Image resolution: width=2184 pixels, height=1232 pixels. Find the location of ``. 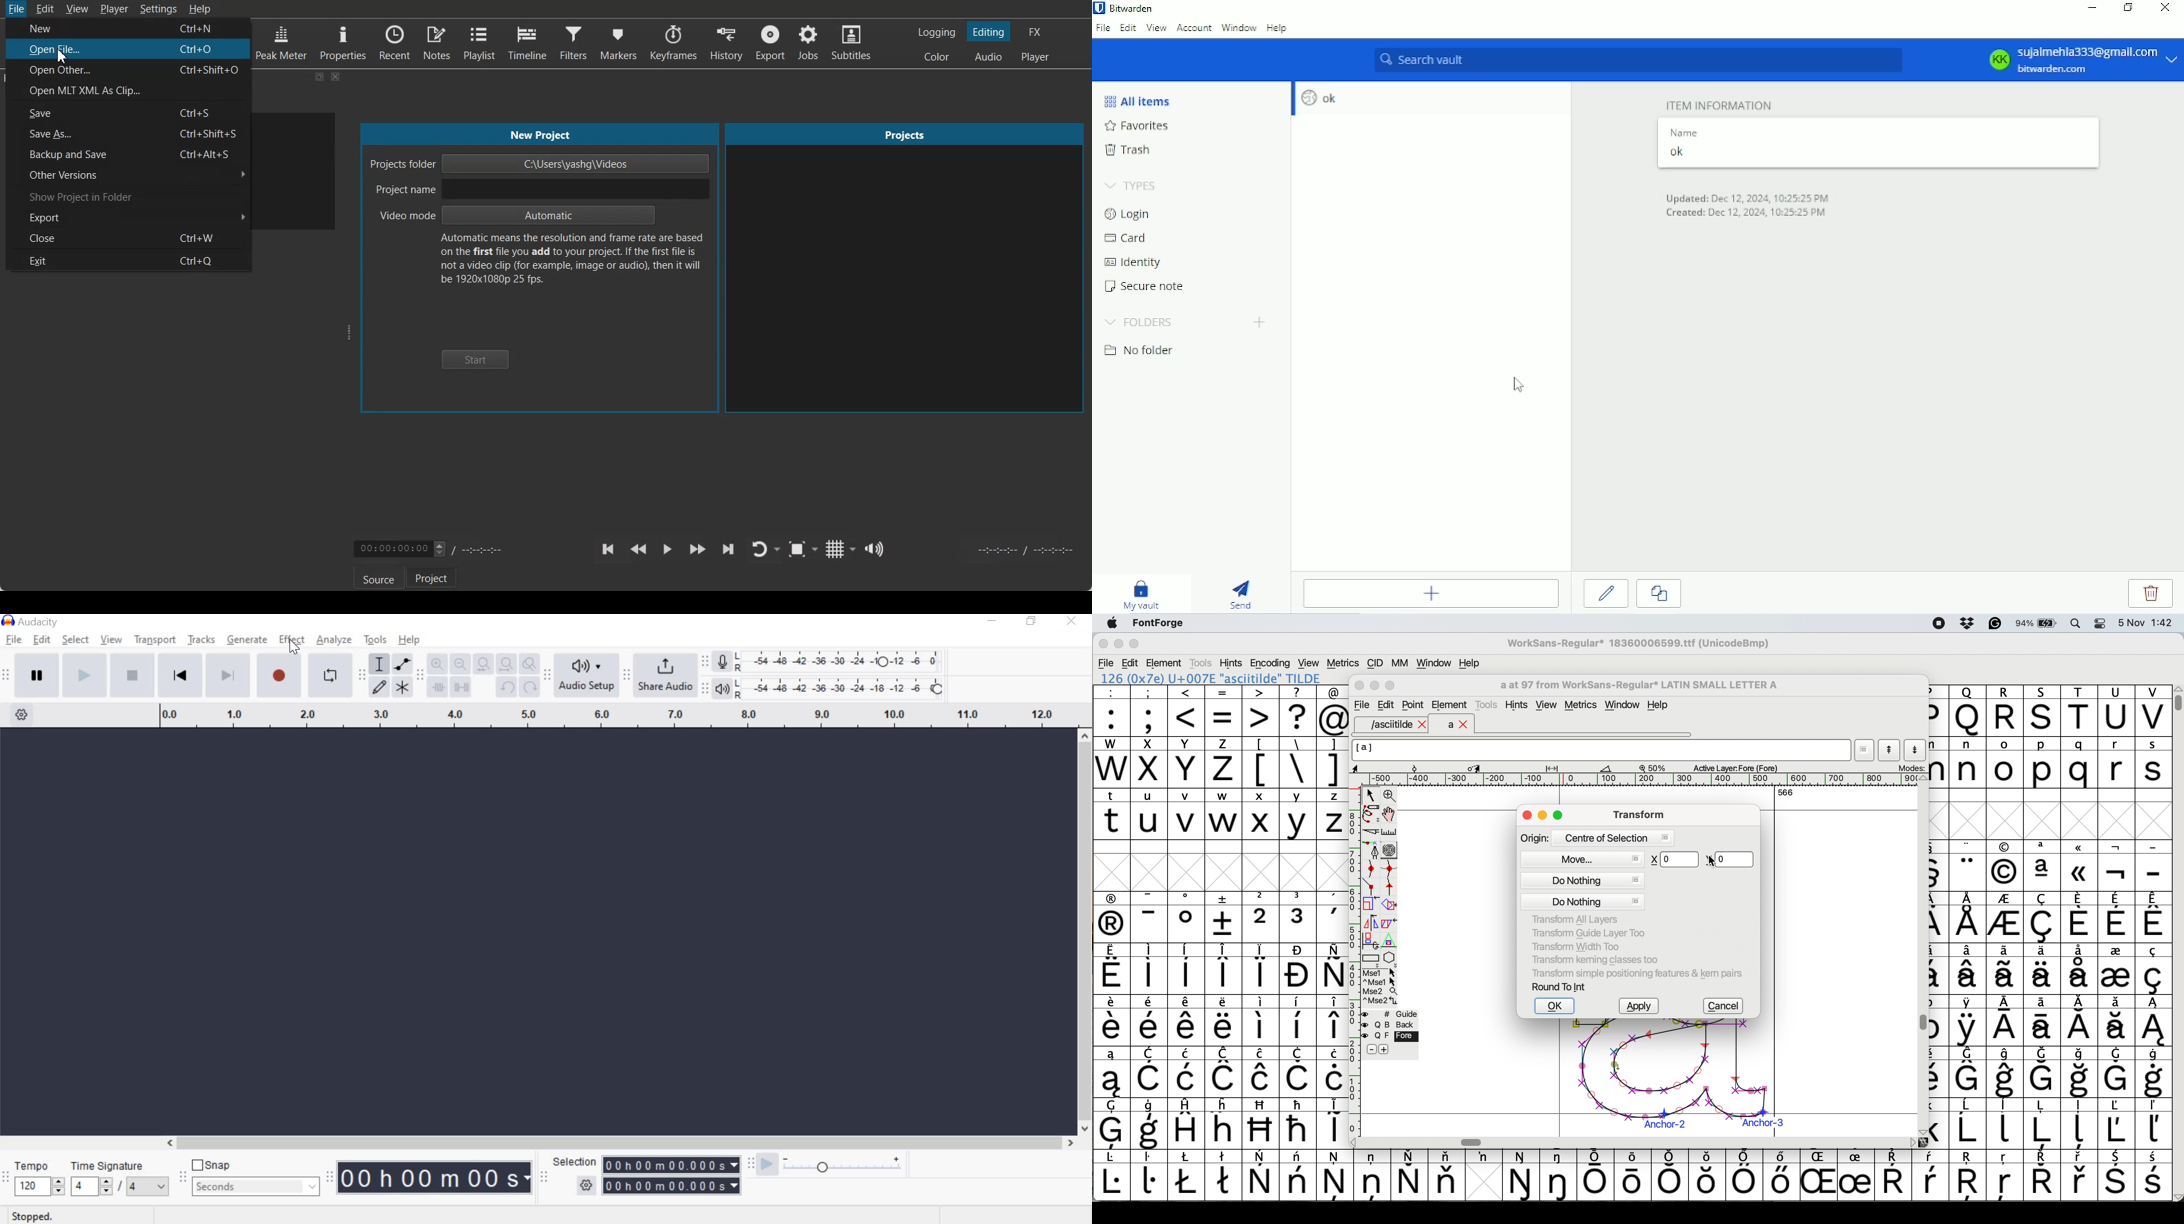

 is located at coordinates (1708, 1175).